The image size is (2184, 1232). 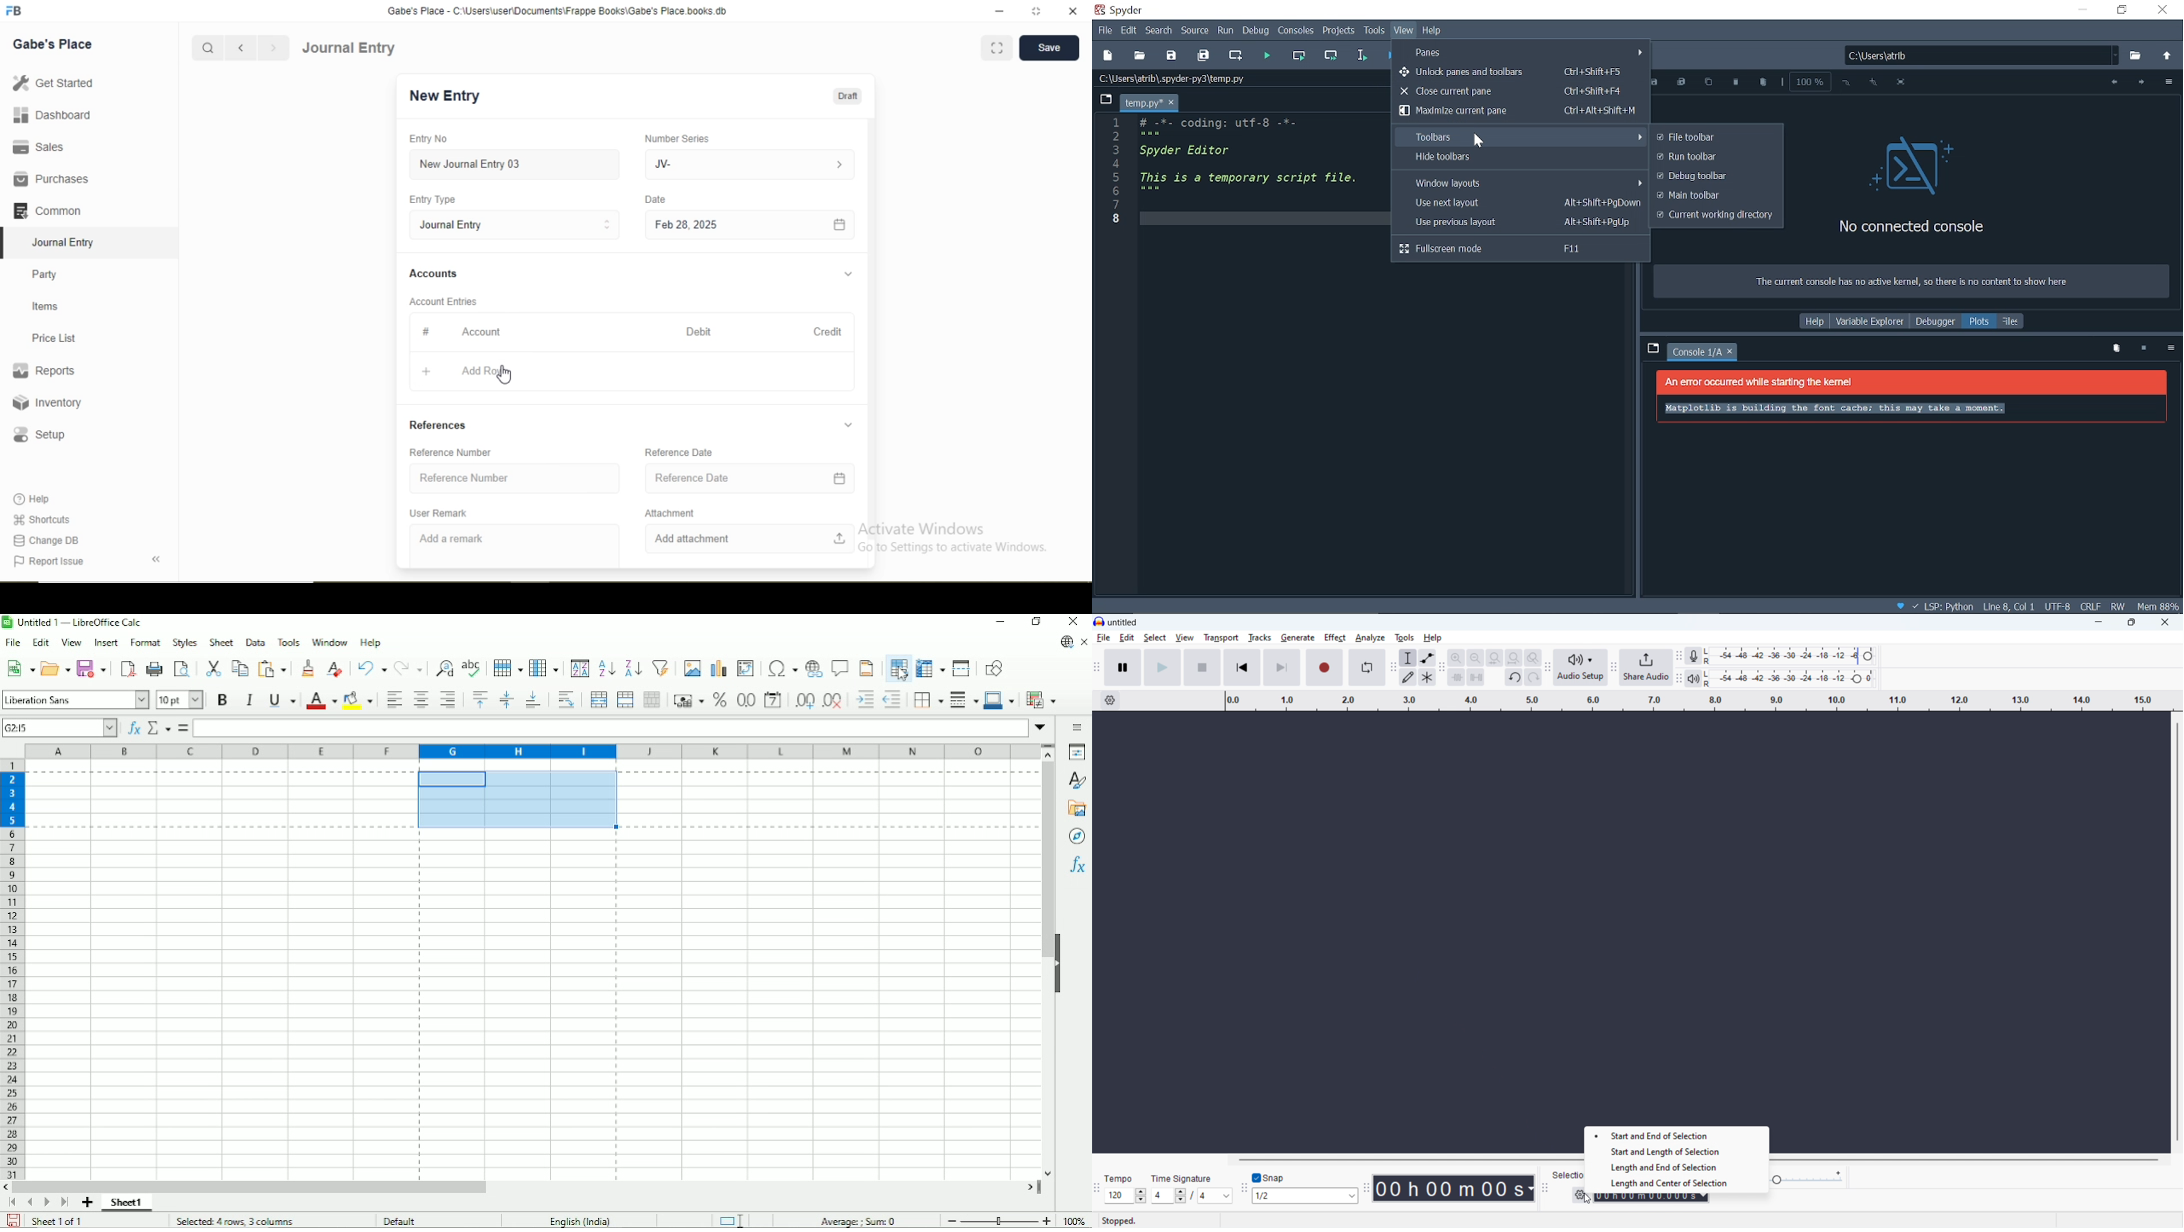 I want to click on Horizontal scrollbar, so click(x=251, y=1187).